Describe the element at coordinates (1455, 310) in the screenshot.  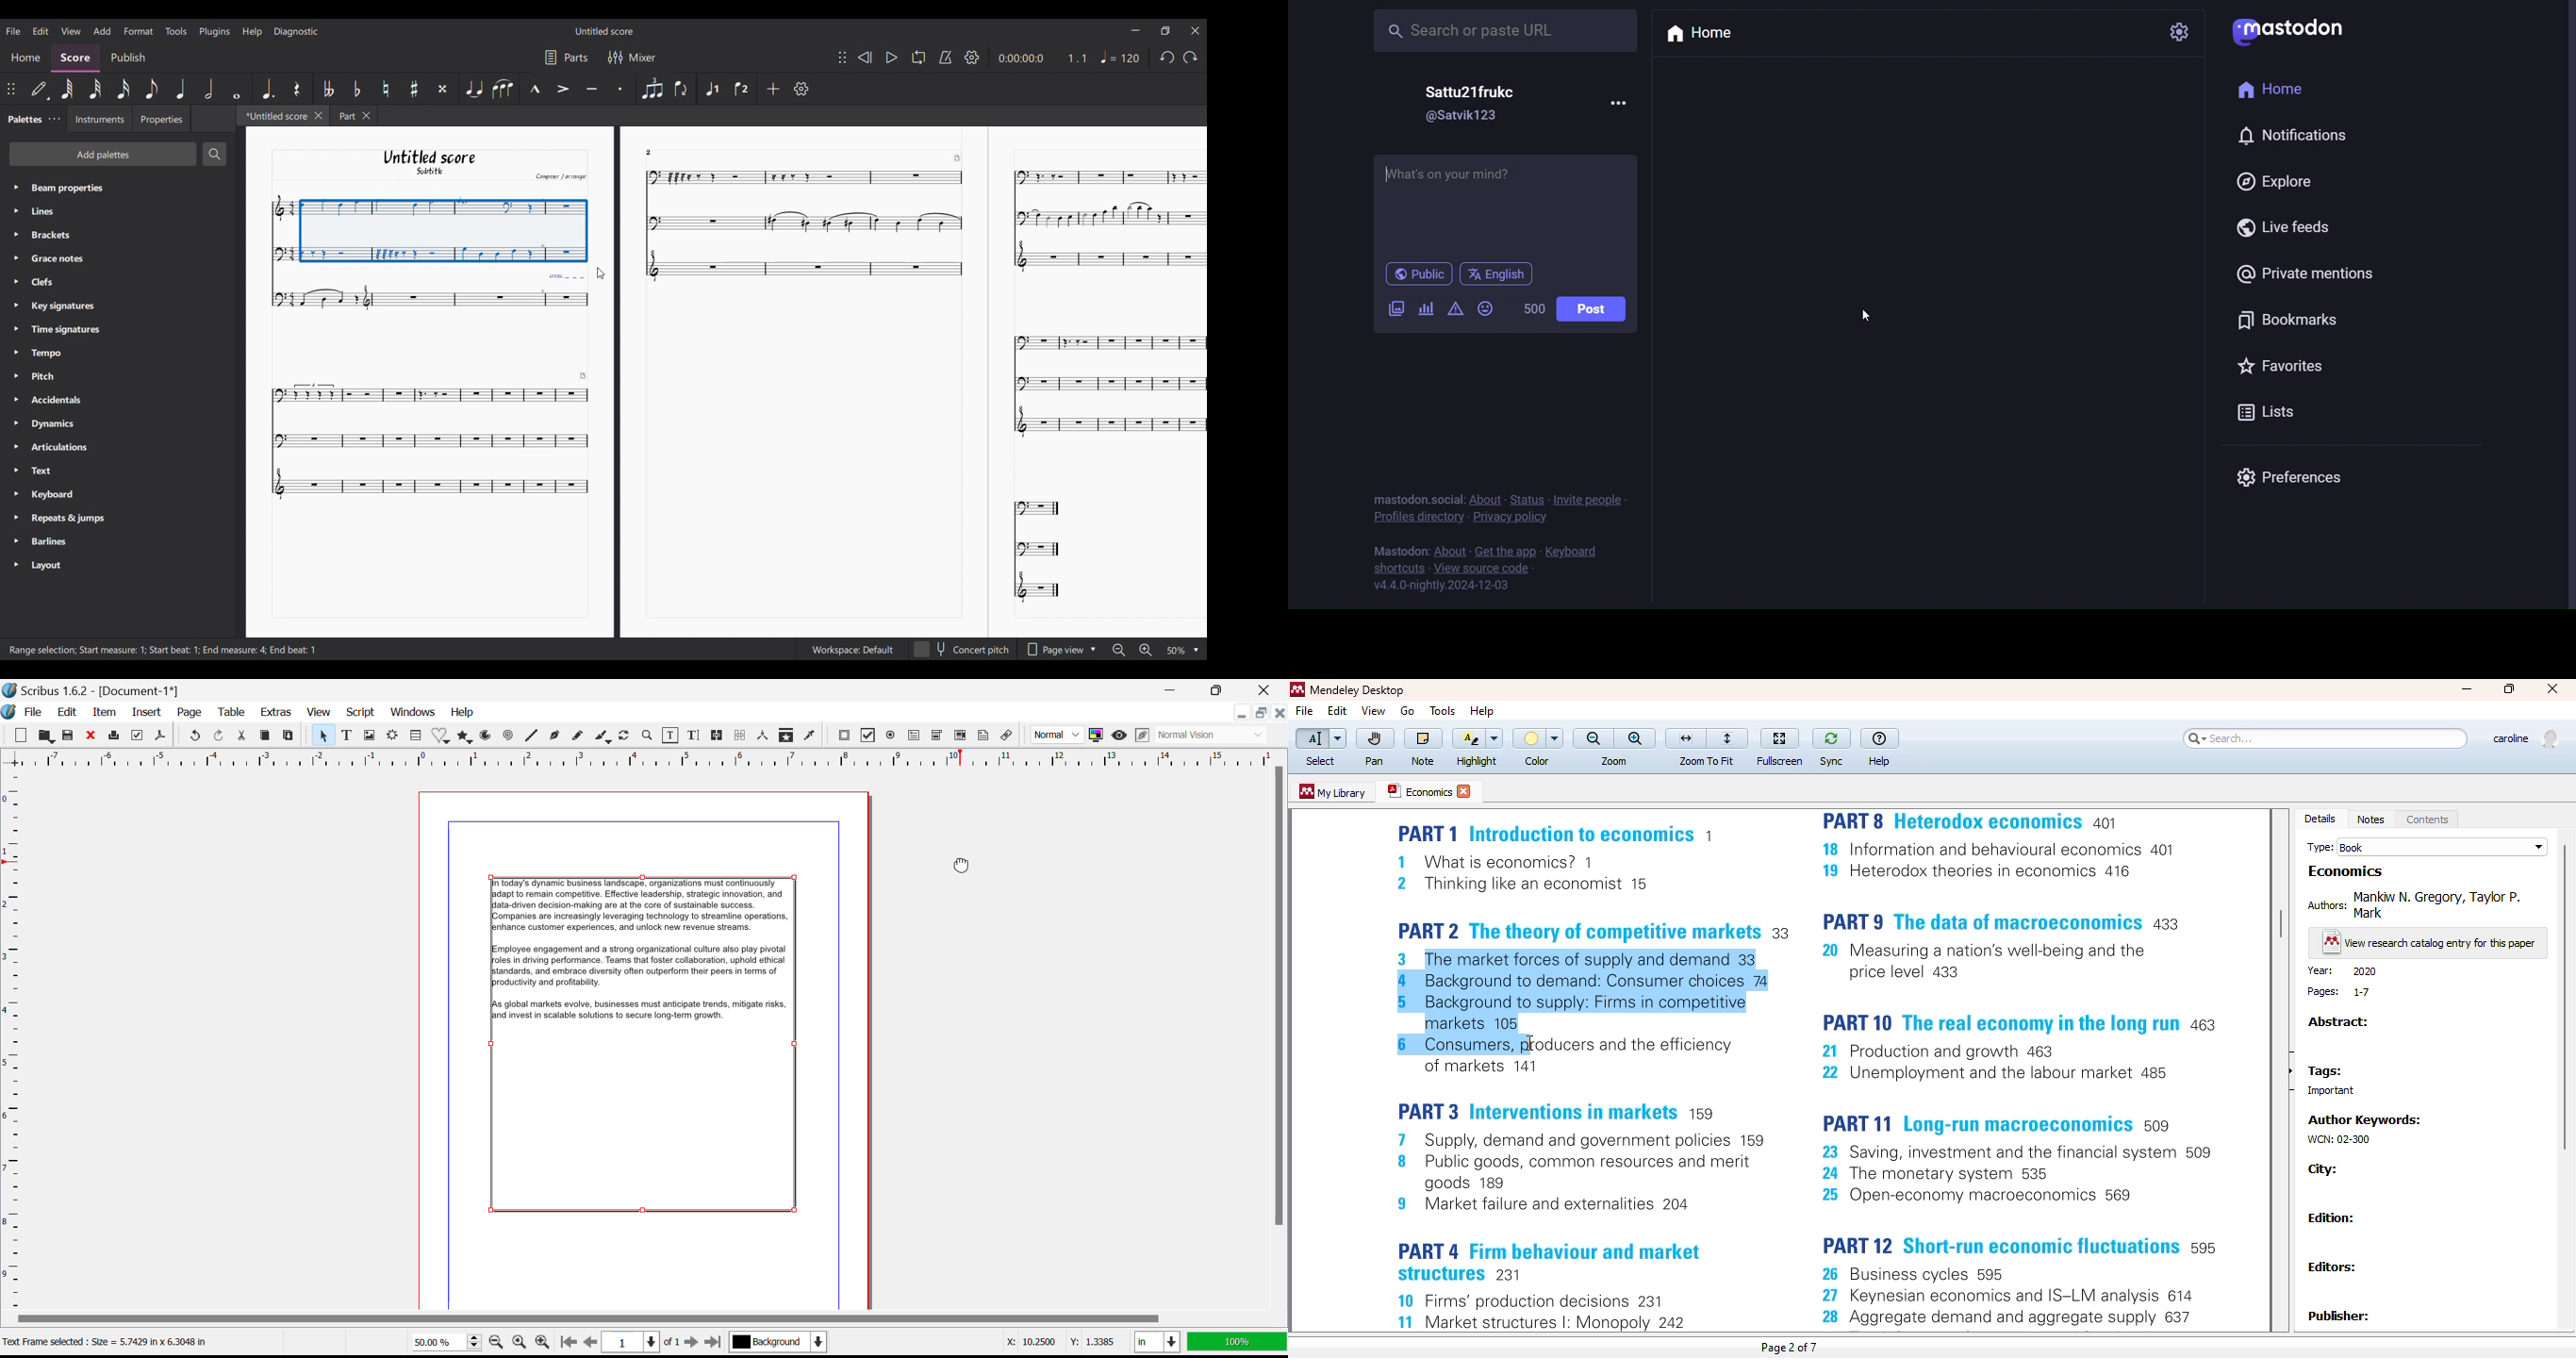
I see `content  warning` at that location.